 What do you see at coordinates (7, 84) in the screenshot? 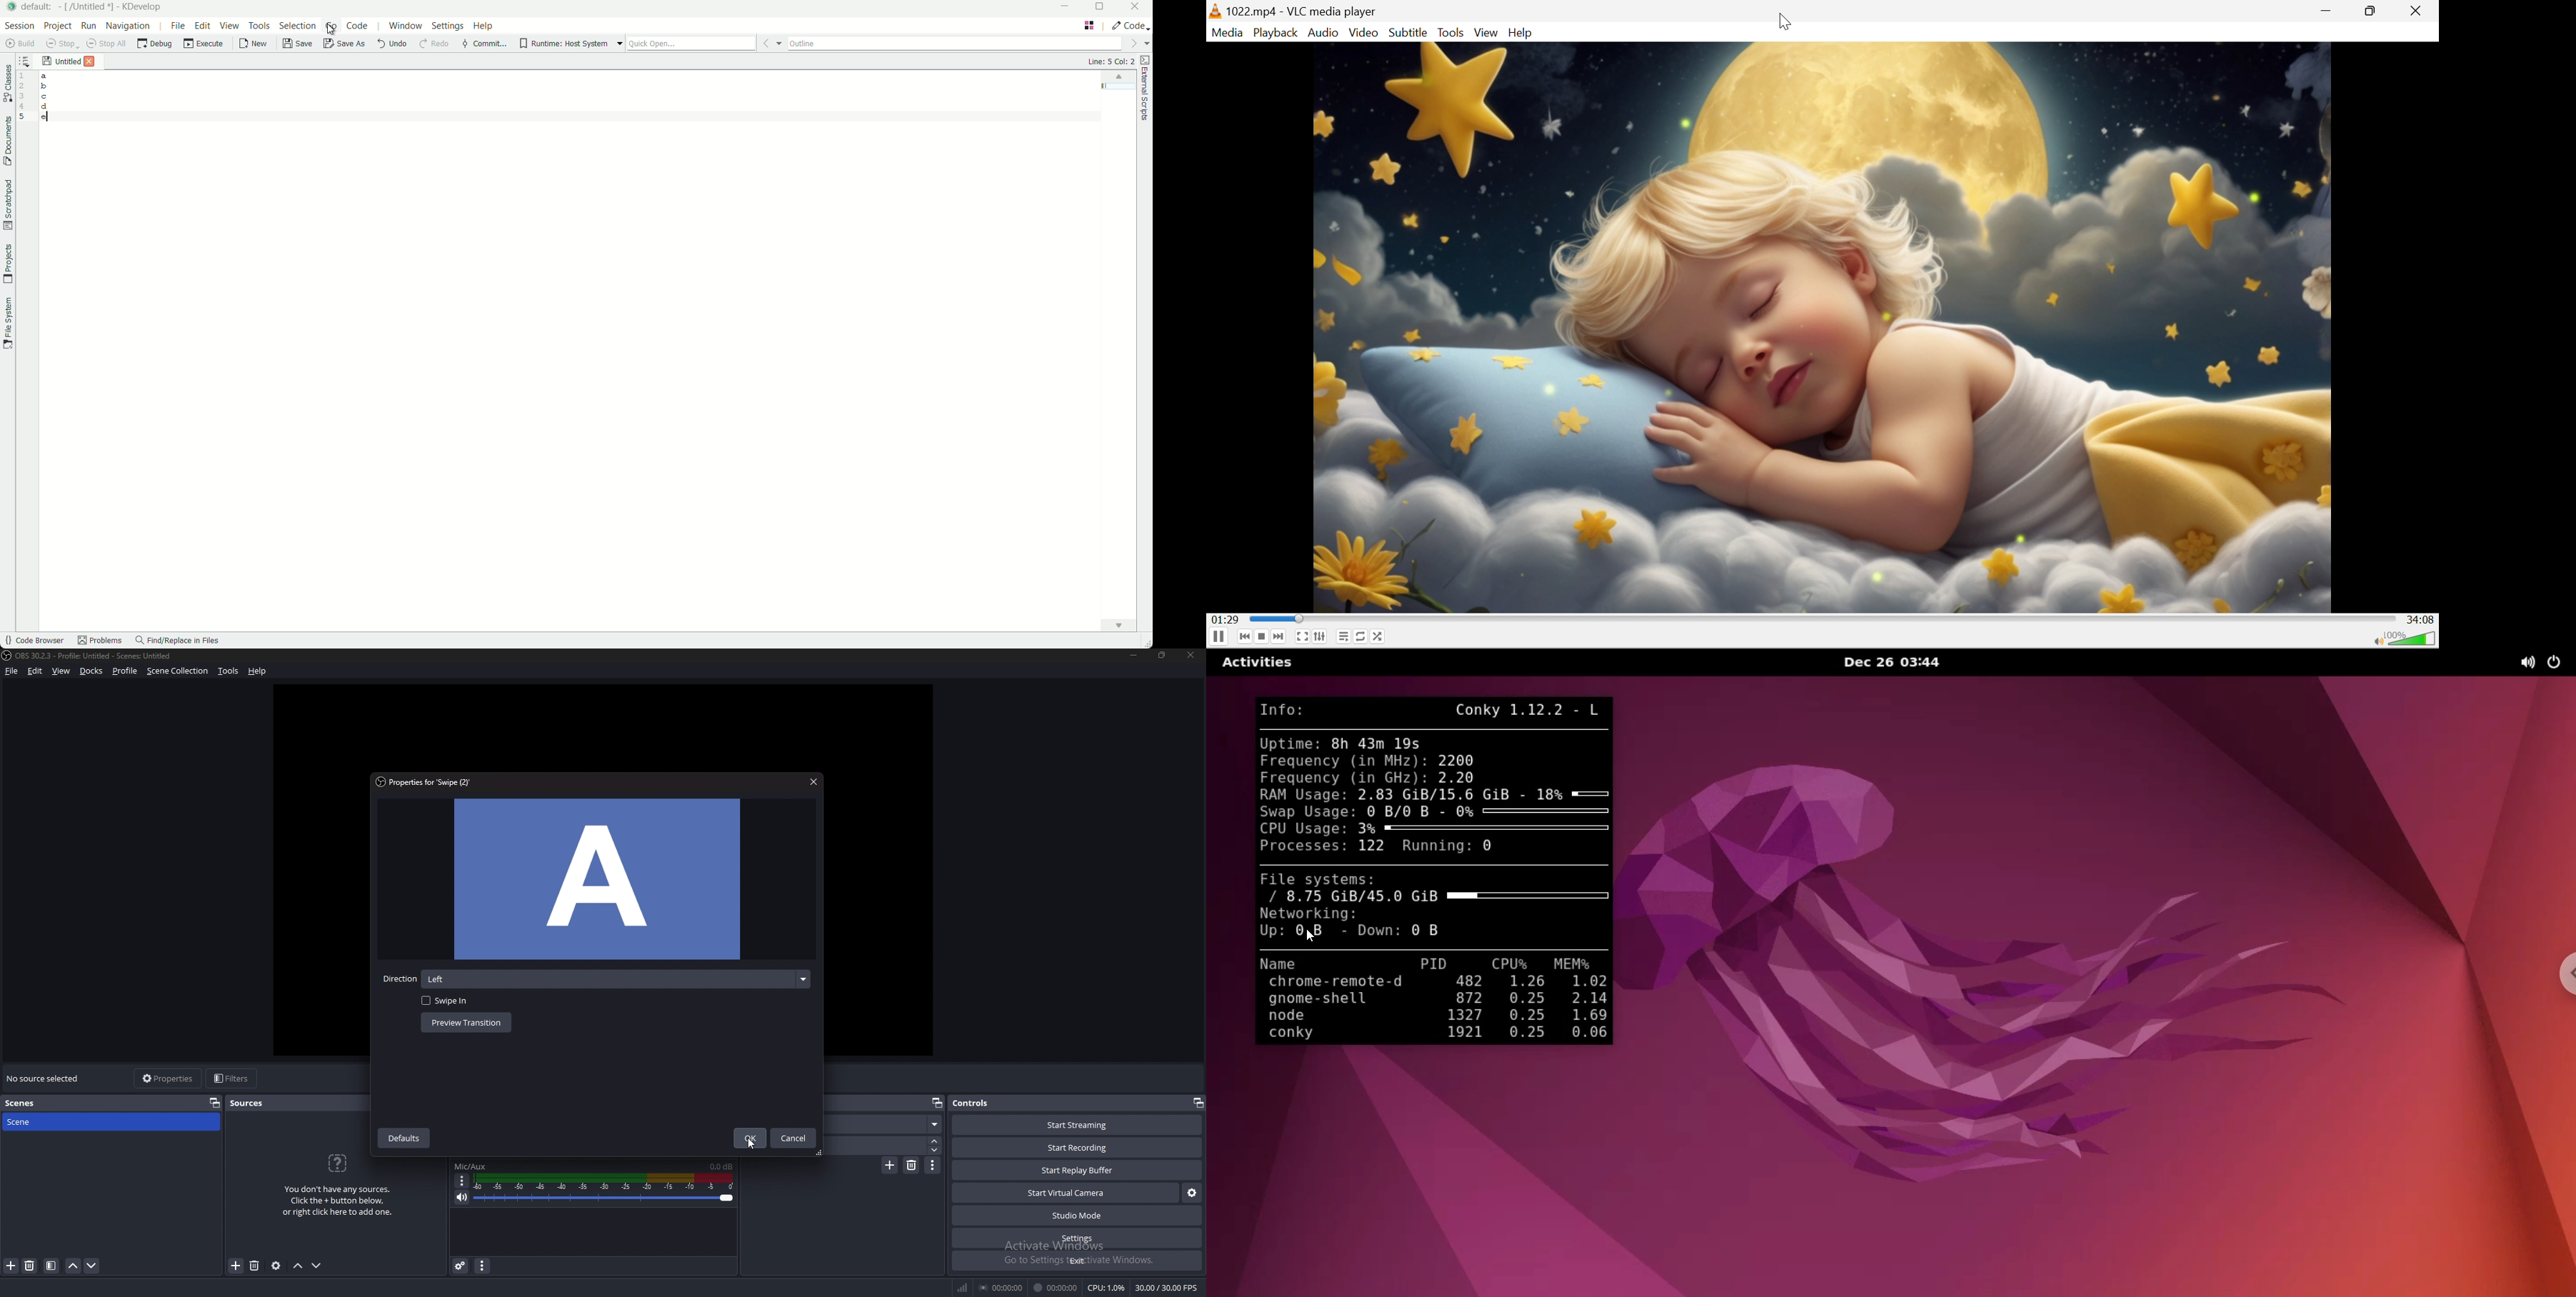
I see `classes` at bounding box center [7, 84].